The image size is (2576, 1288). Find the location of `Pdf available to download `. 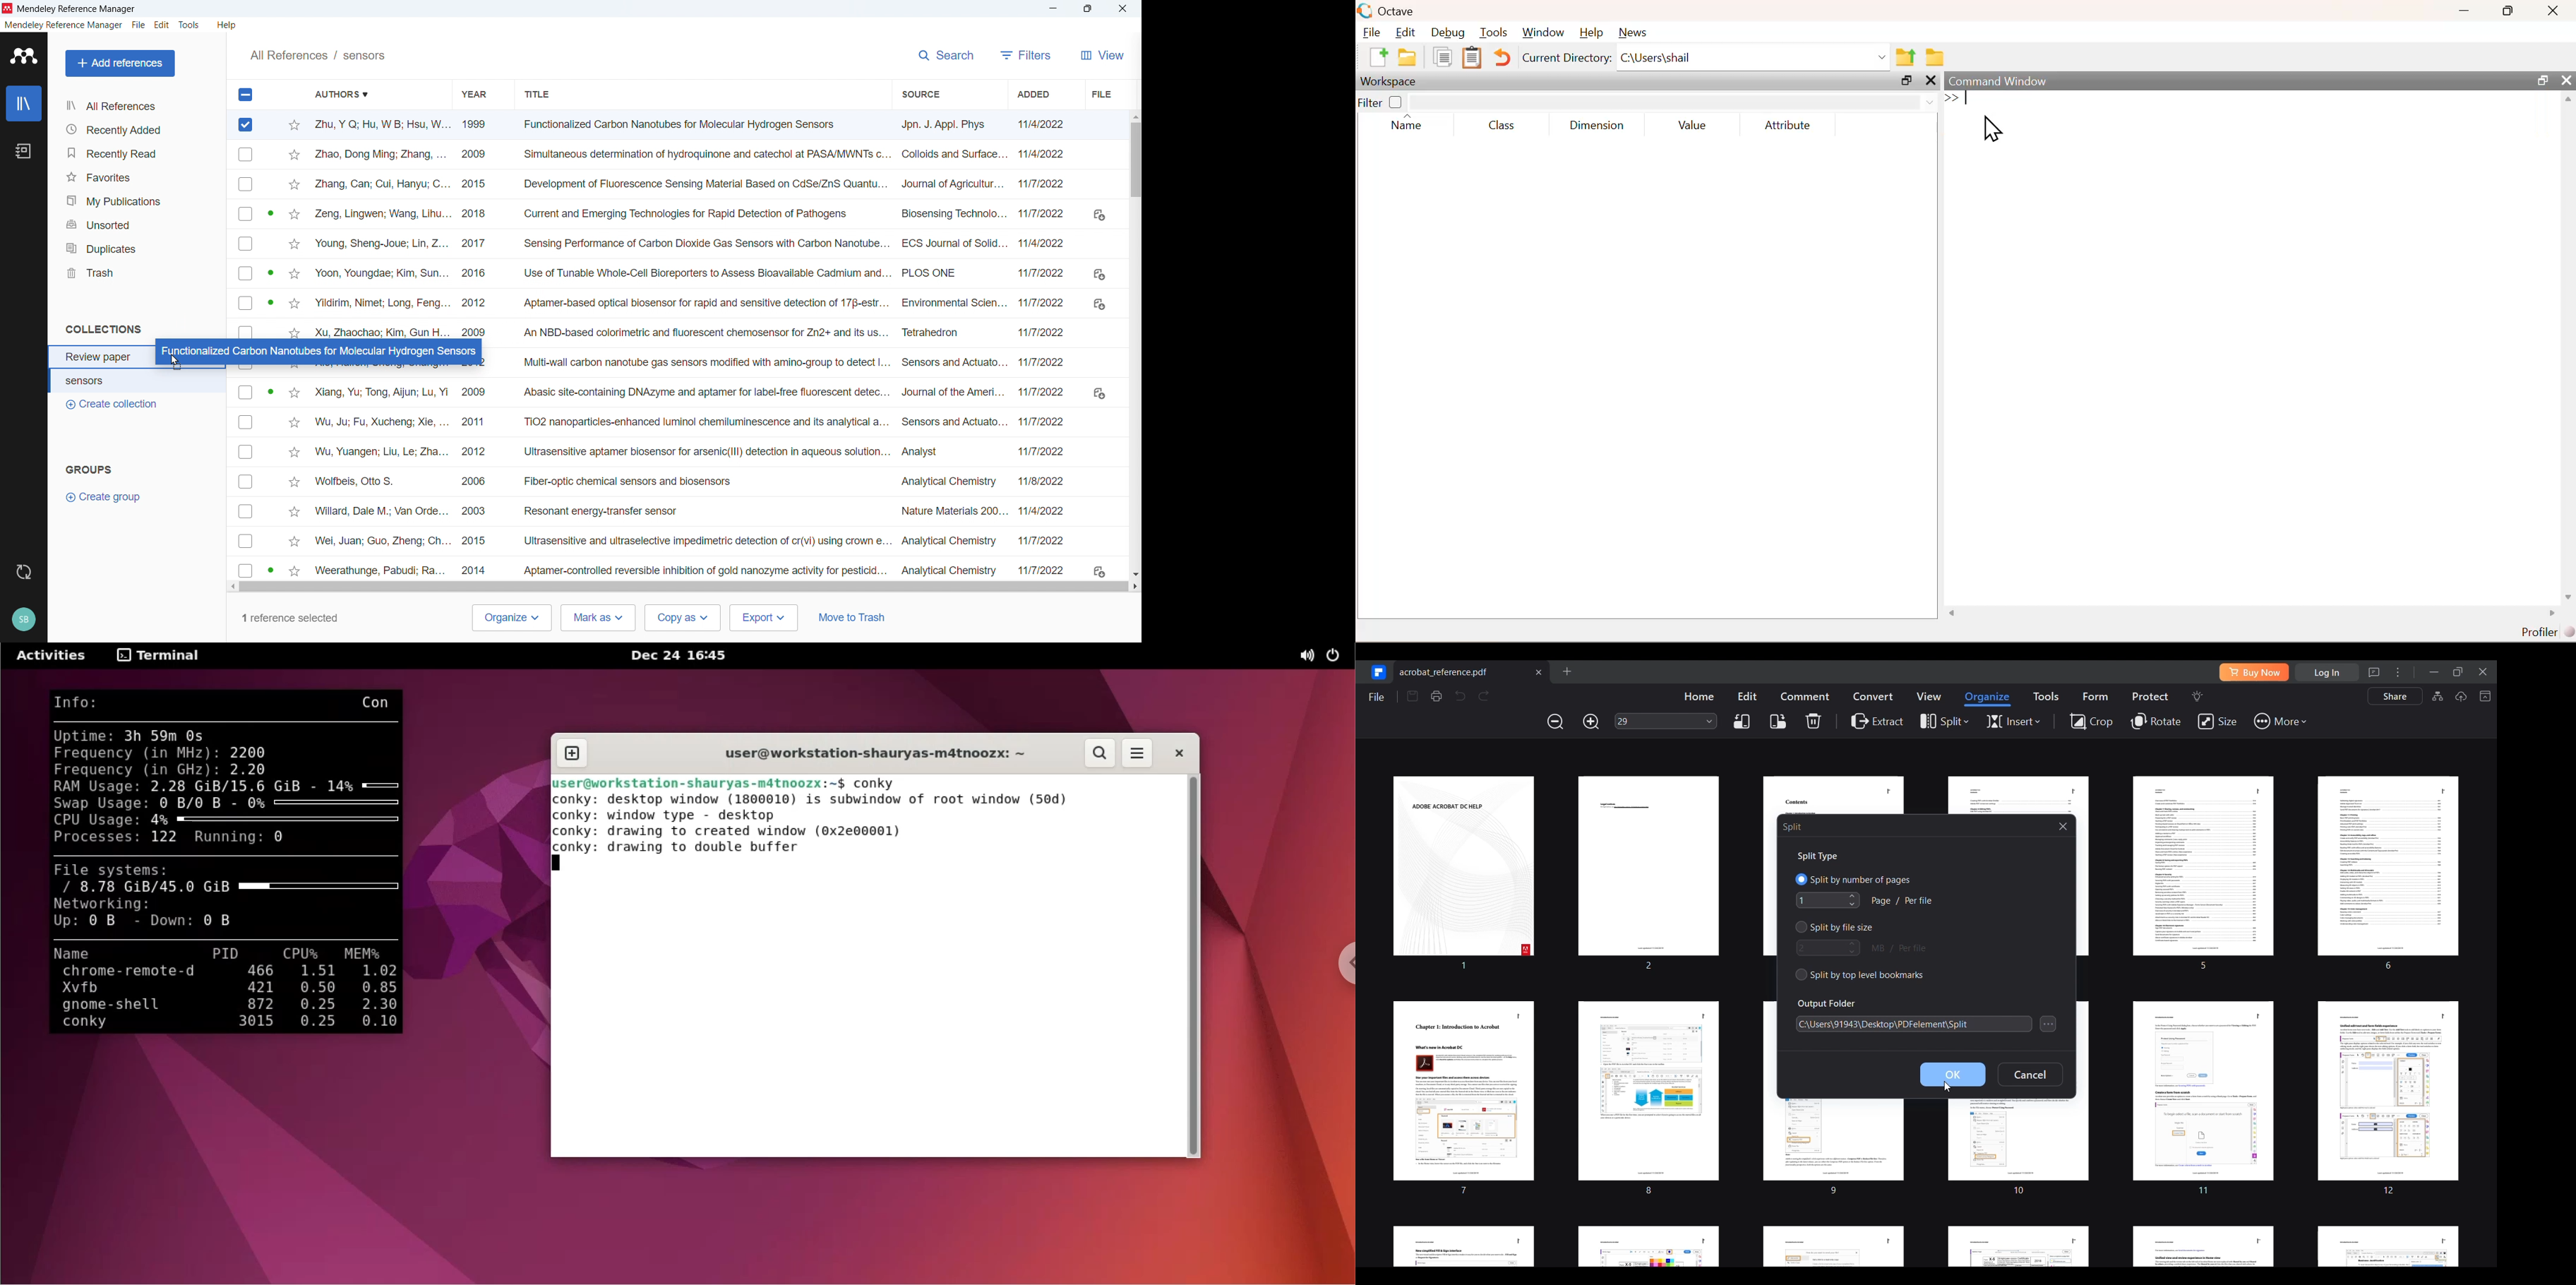

Pdf available to download  is located at coordinates (1099, 391).